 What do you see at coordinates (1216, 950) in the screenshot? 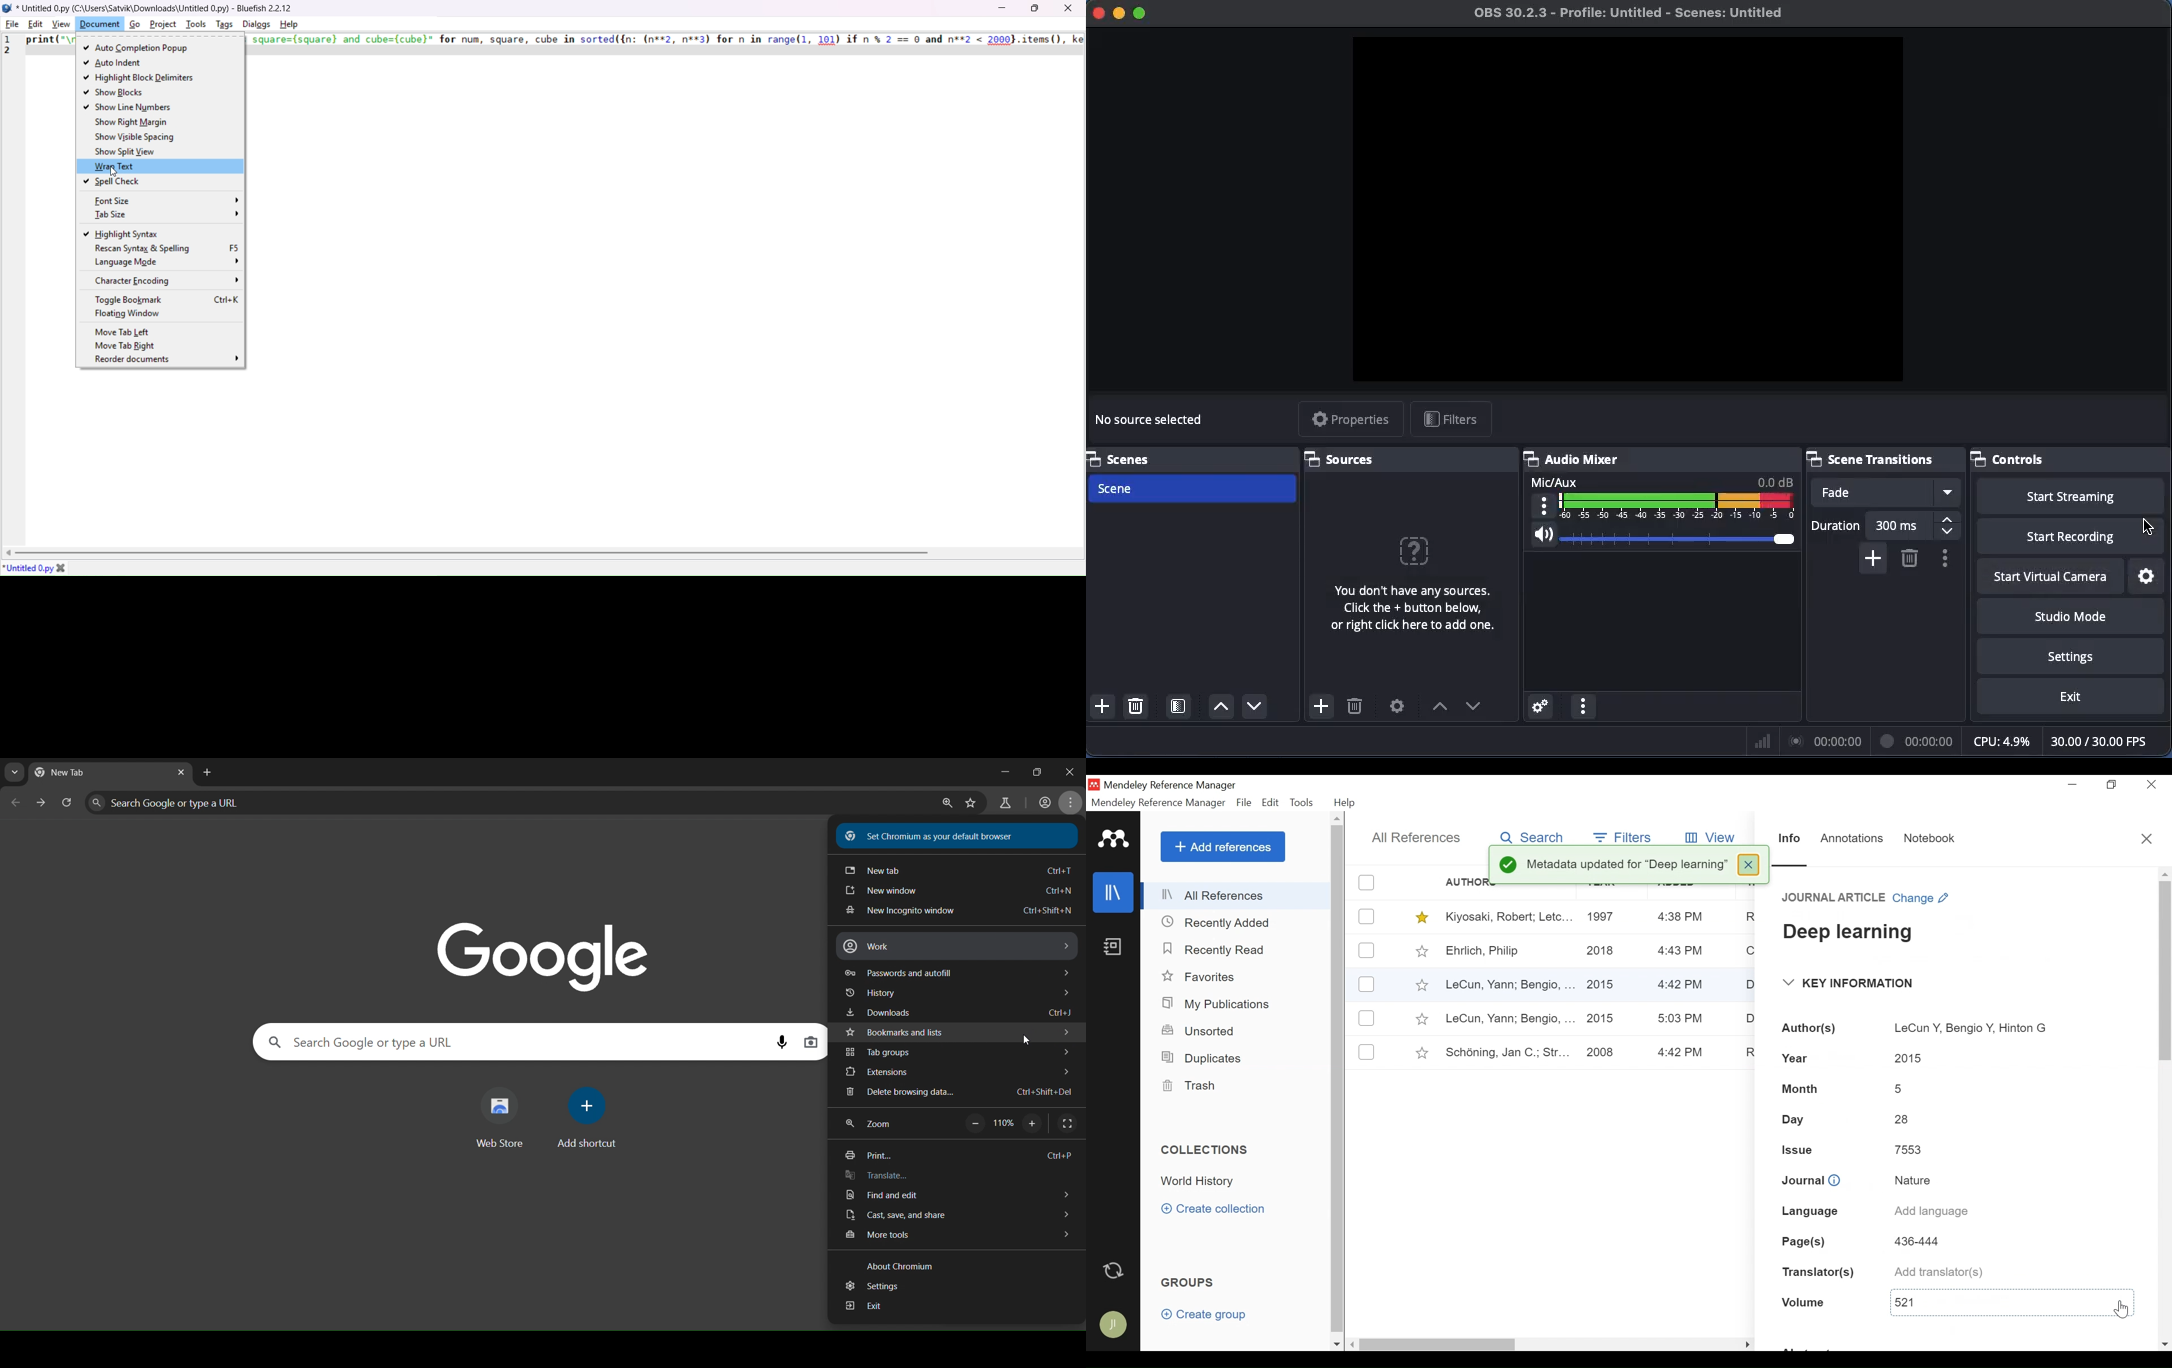
I see `Recently Read` at bounding box center [1216, 950].